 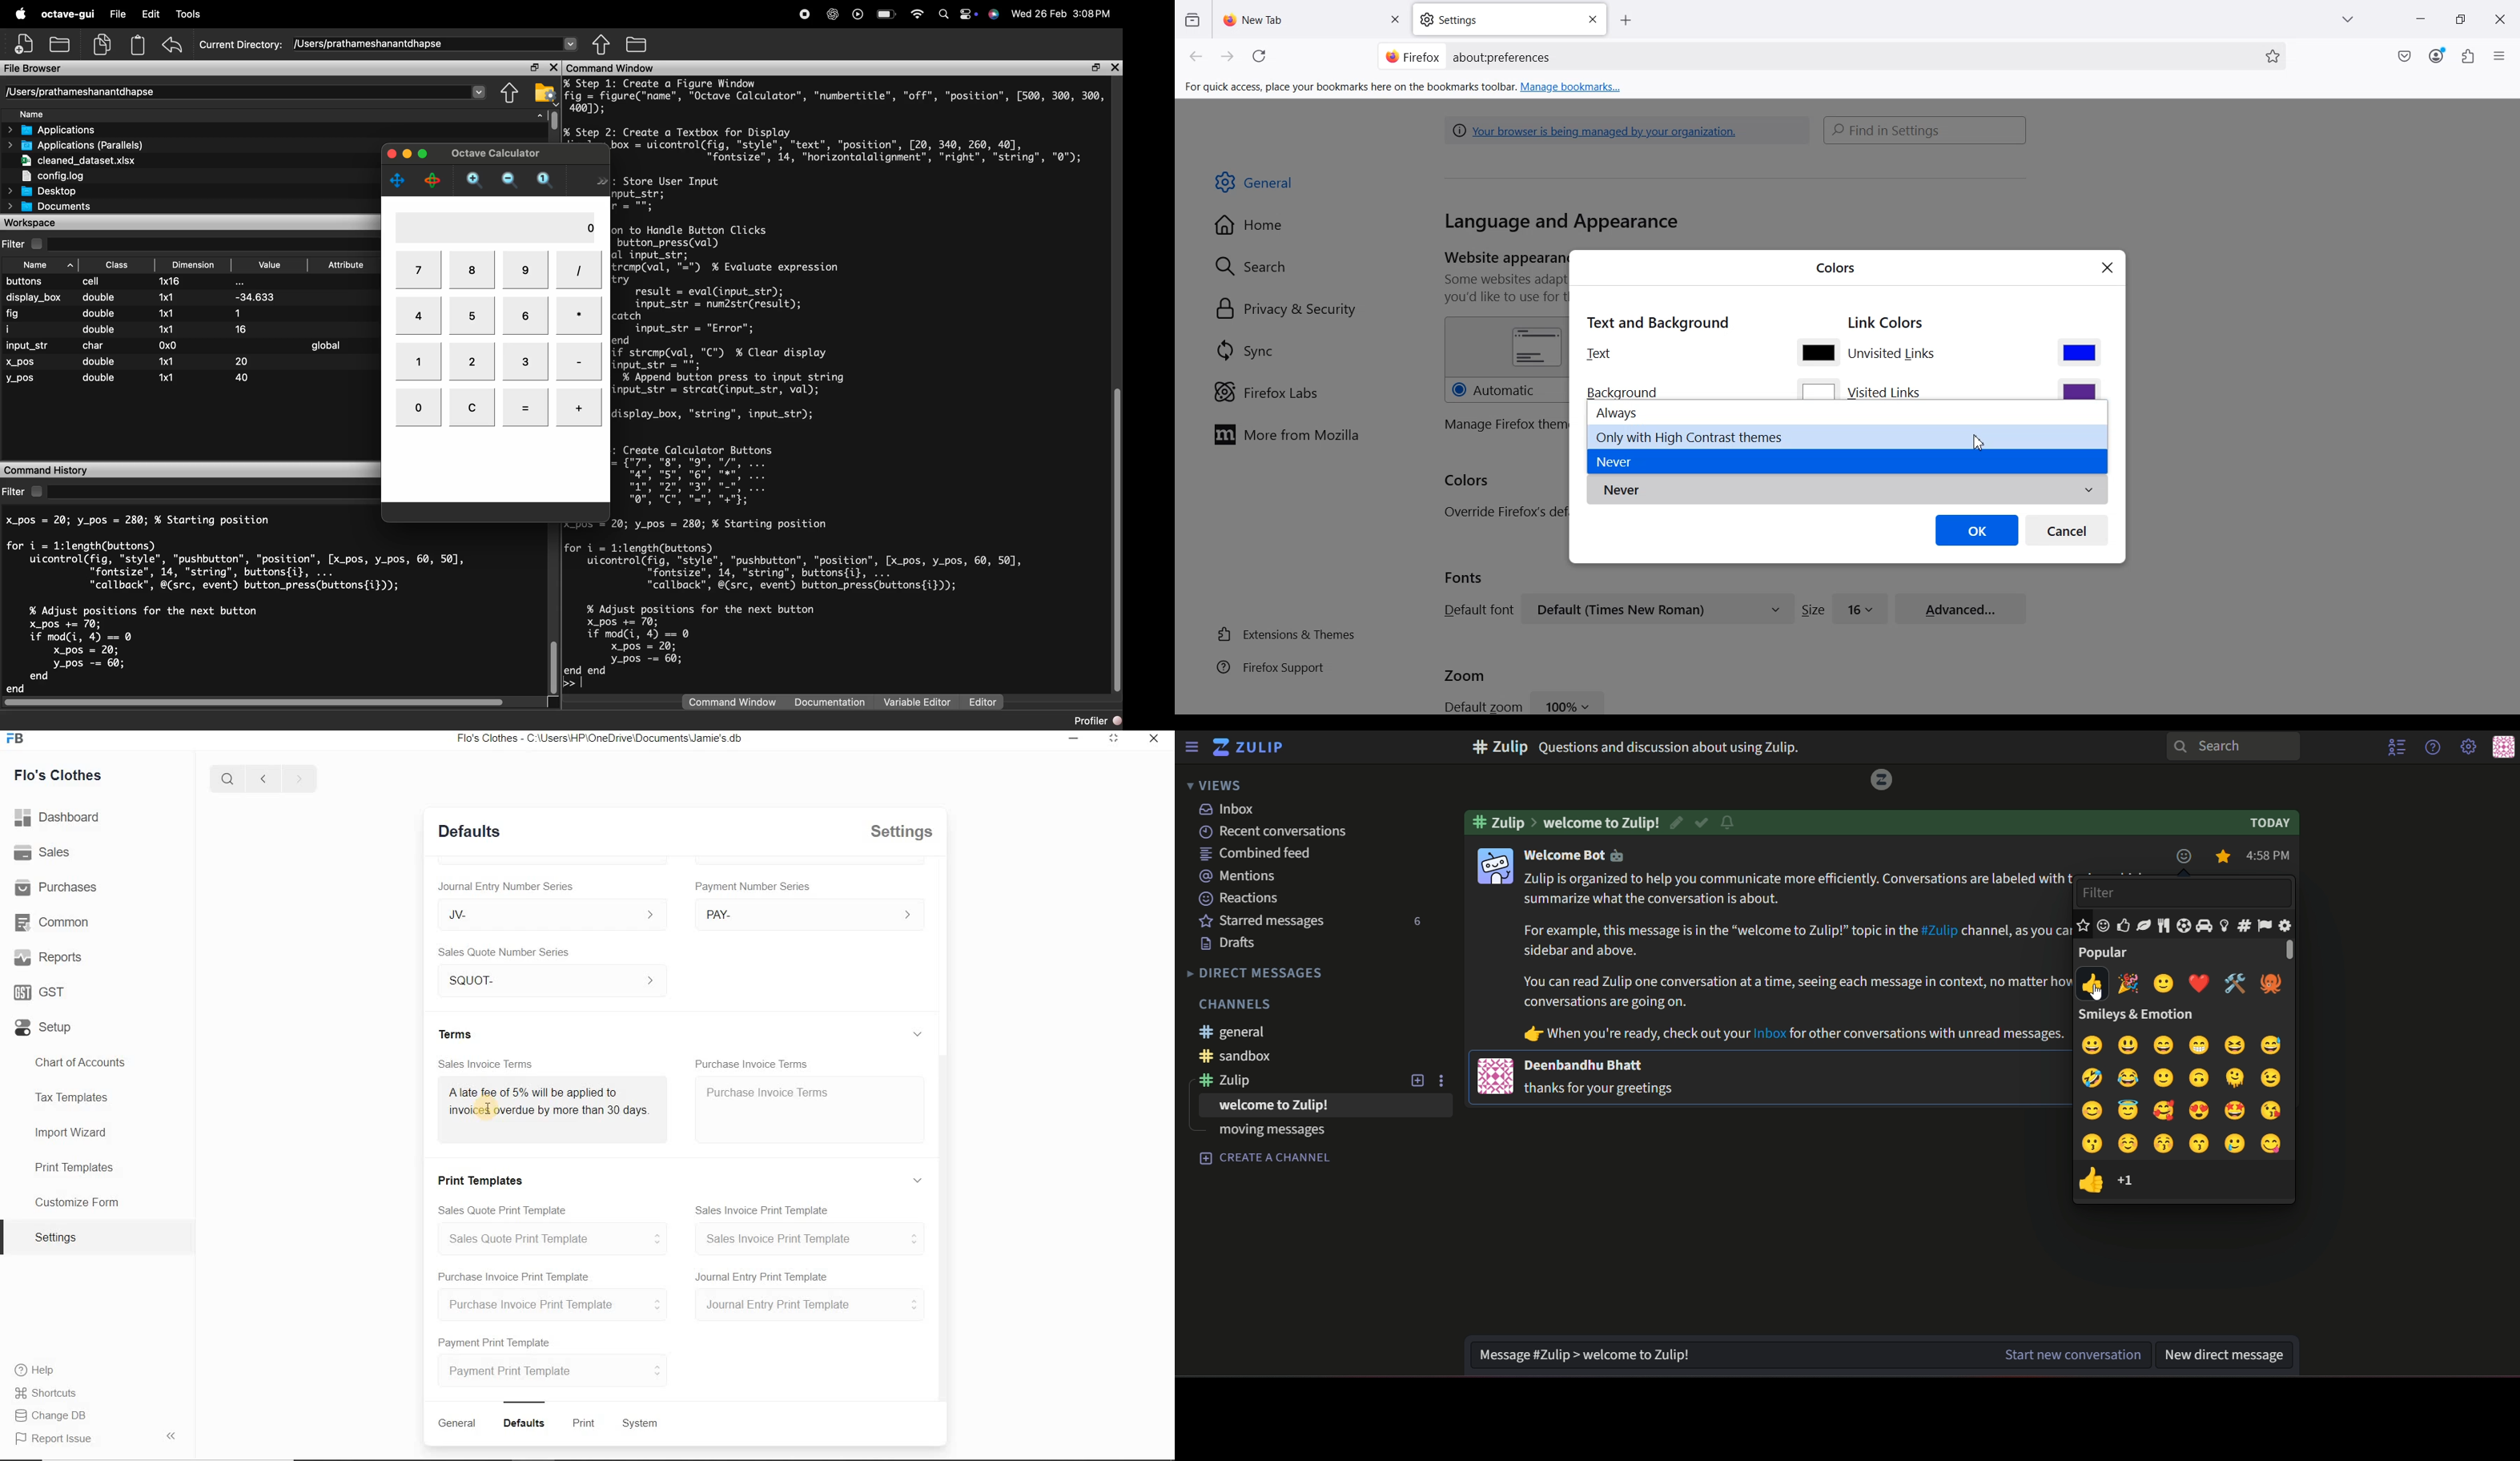 What do you see at coordinates (2152, 1014) in the screenshot?
I see `Smileys & emotions` at bounding box center [2152, 1014].